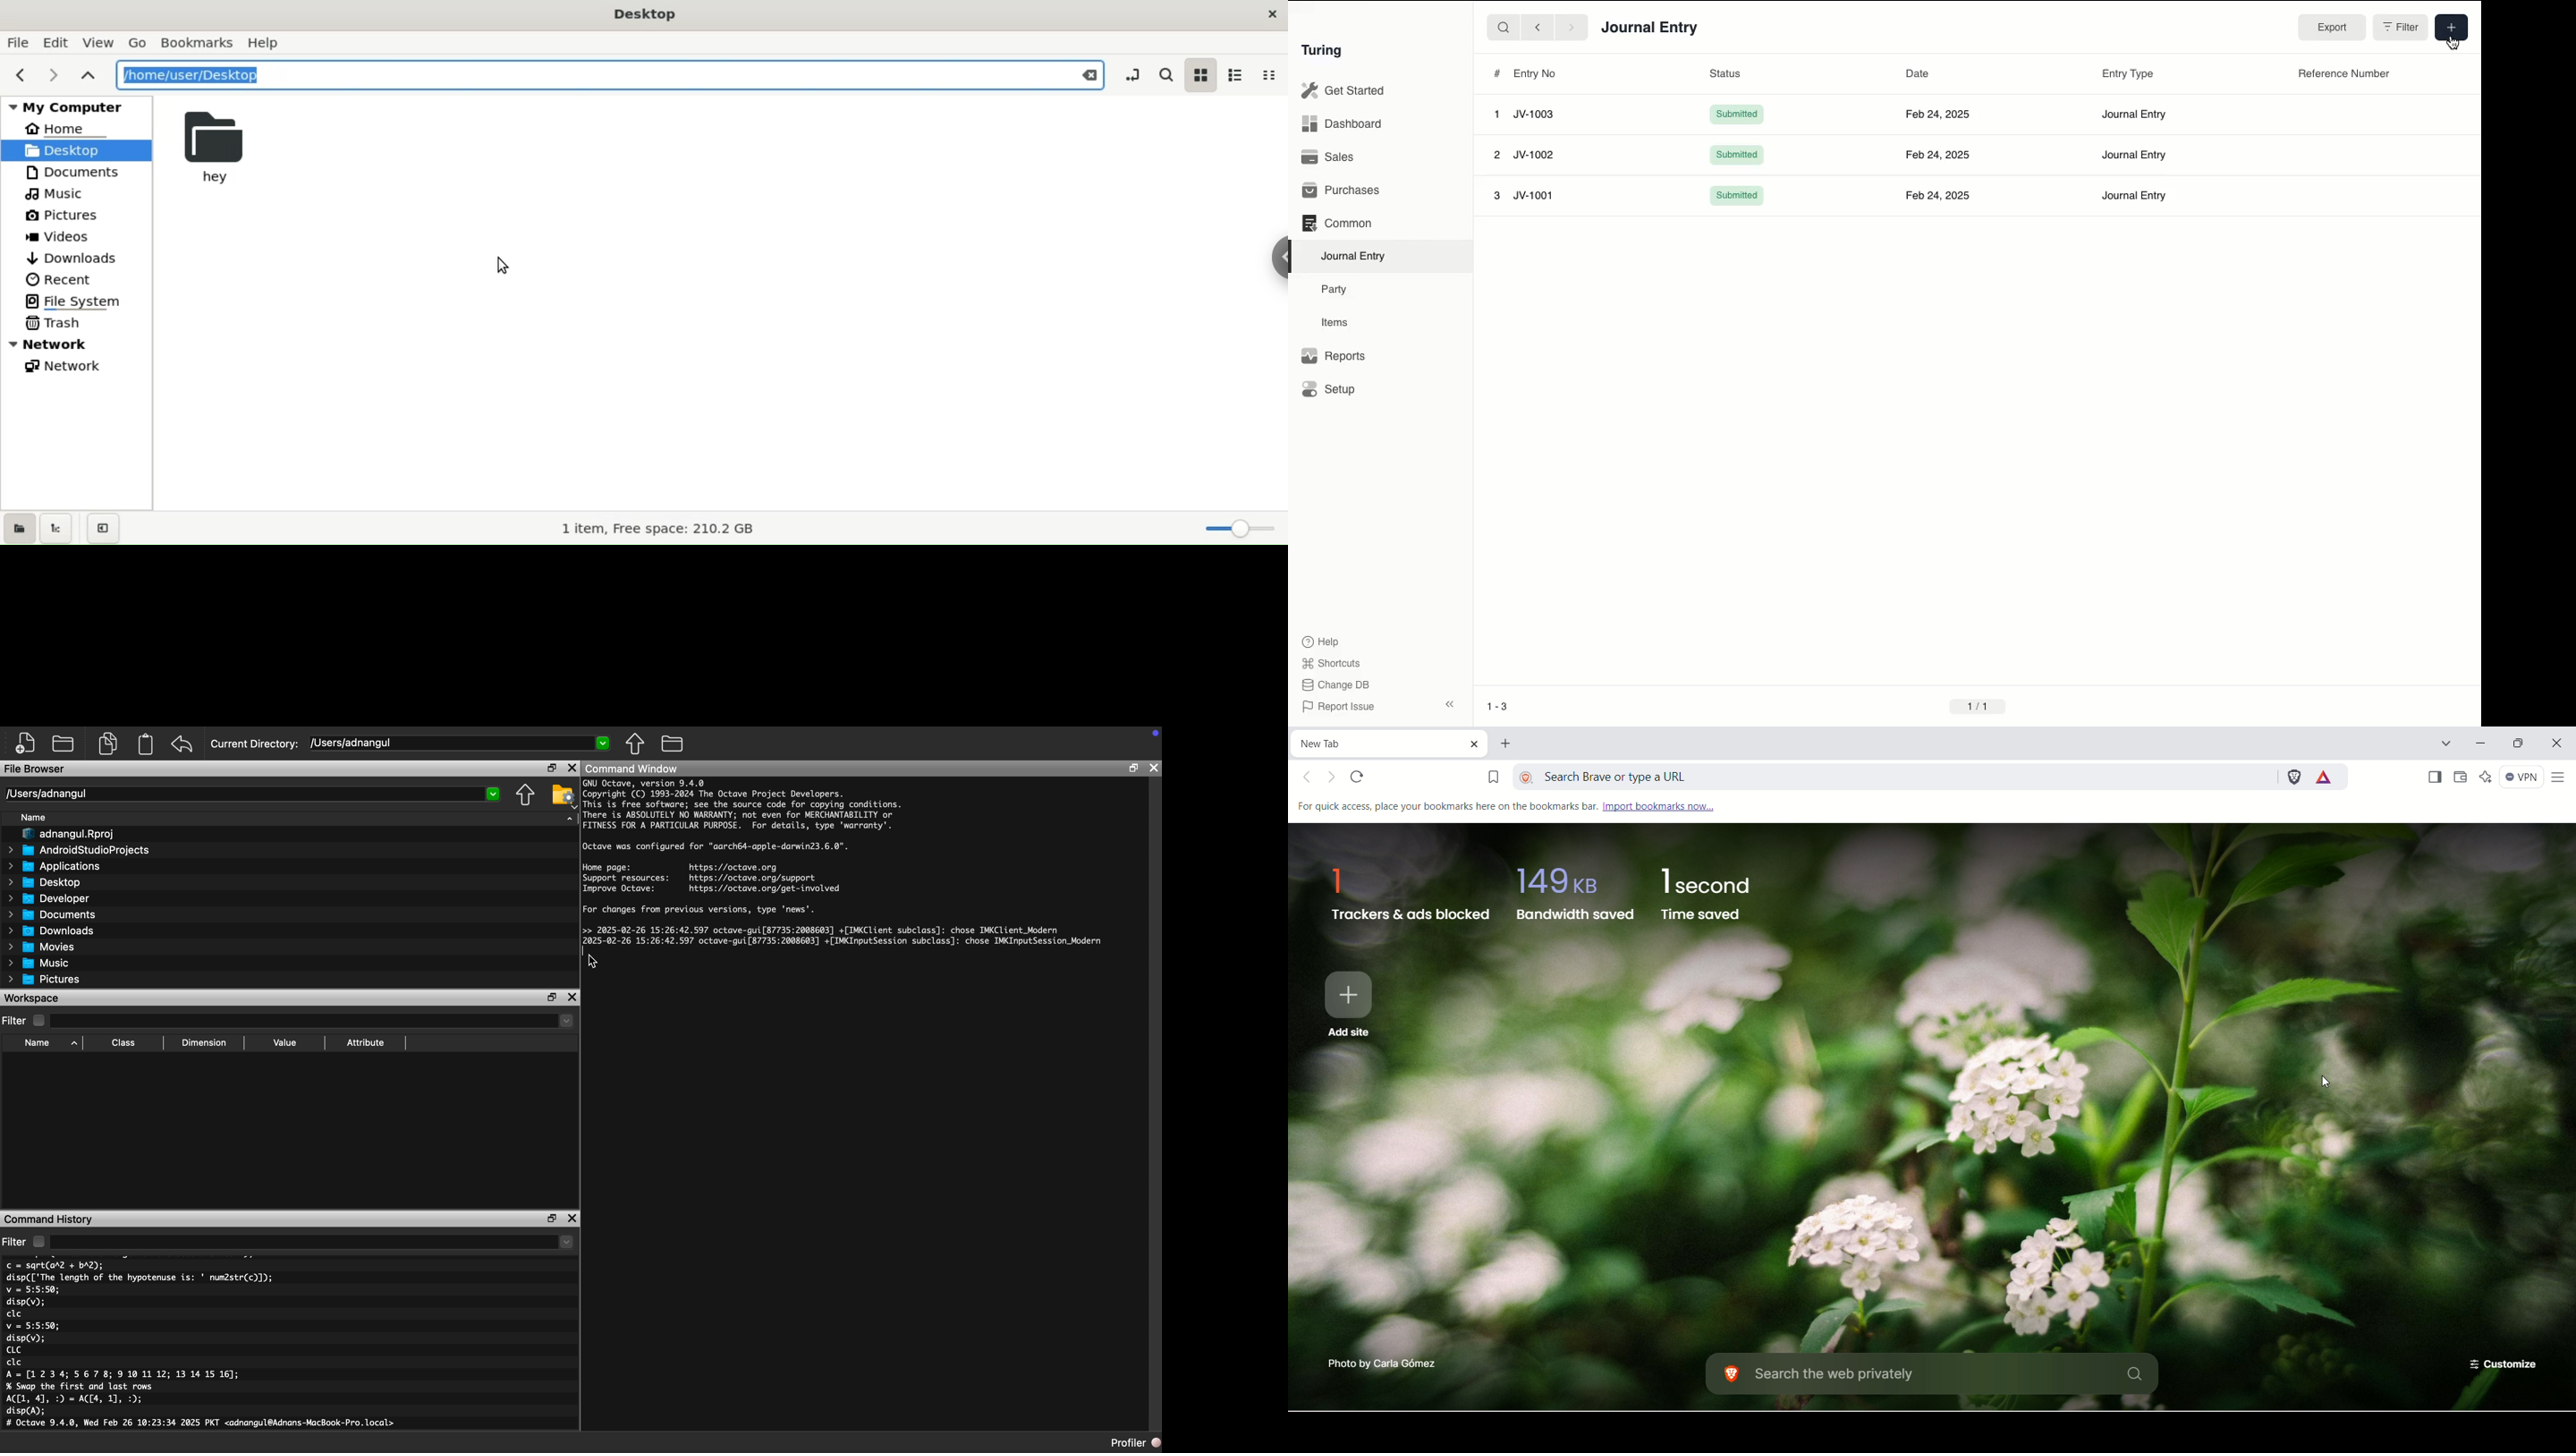 The height and width of the screenshot is (1456, 2576). What do you see at coordinates (1534, 114) in the screenshot?
I see `JV-1003` at bounding box center [1534, 114].